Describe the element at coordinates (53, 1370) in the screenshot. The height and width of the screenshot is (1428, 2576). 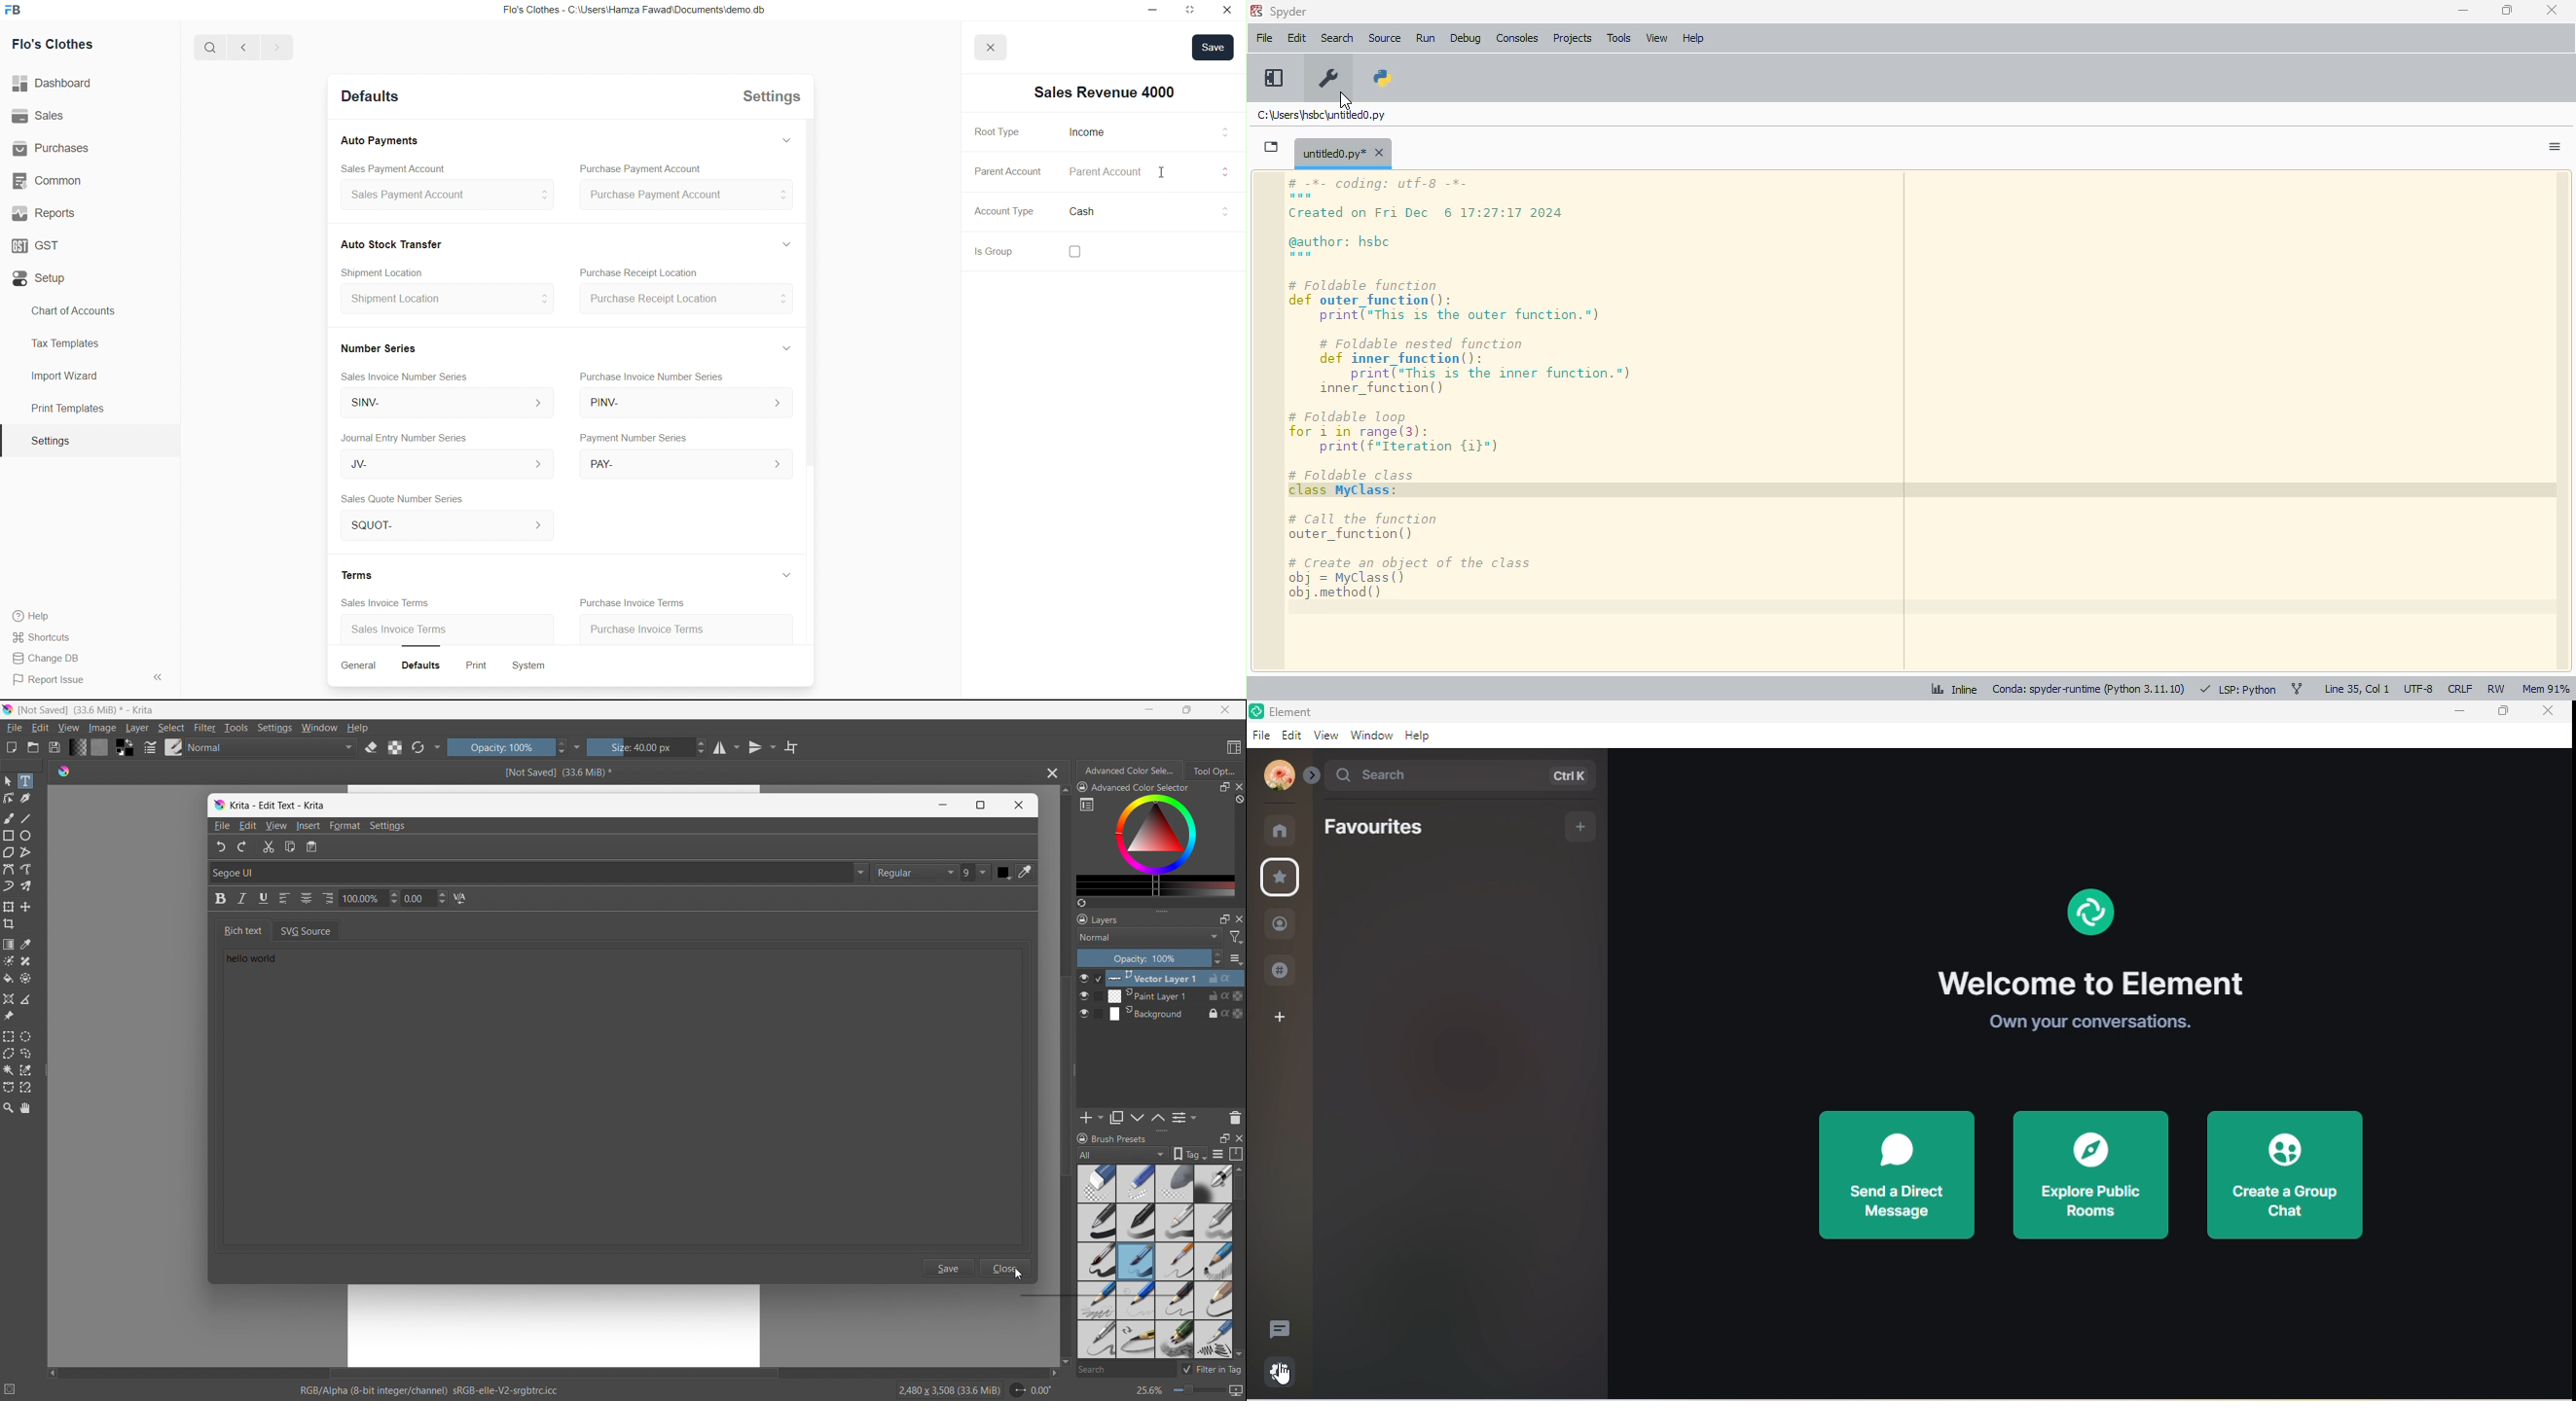
I see `scroll left` at that location.